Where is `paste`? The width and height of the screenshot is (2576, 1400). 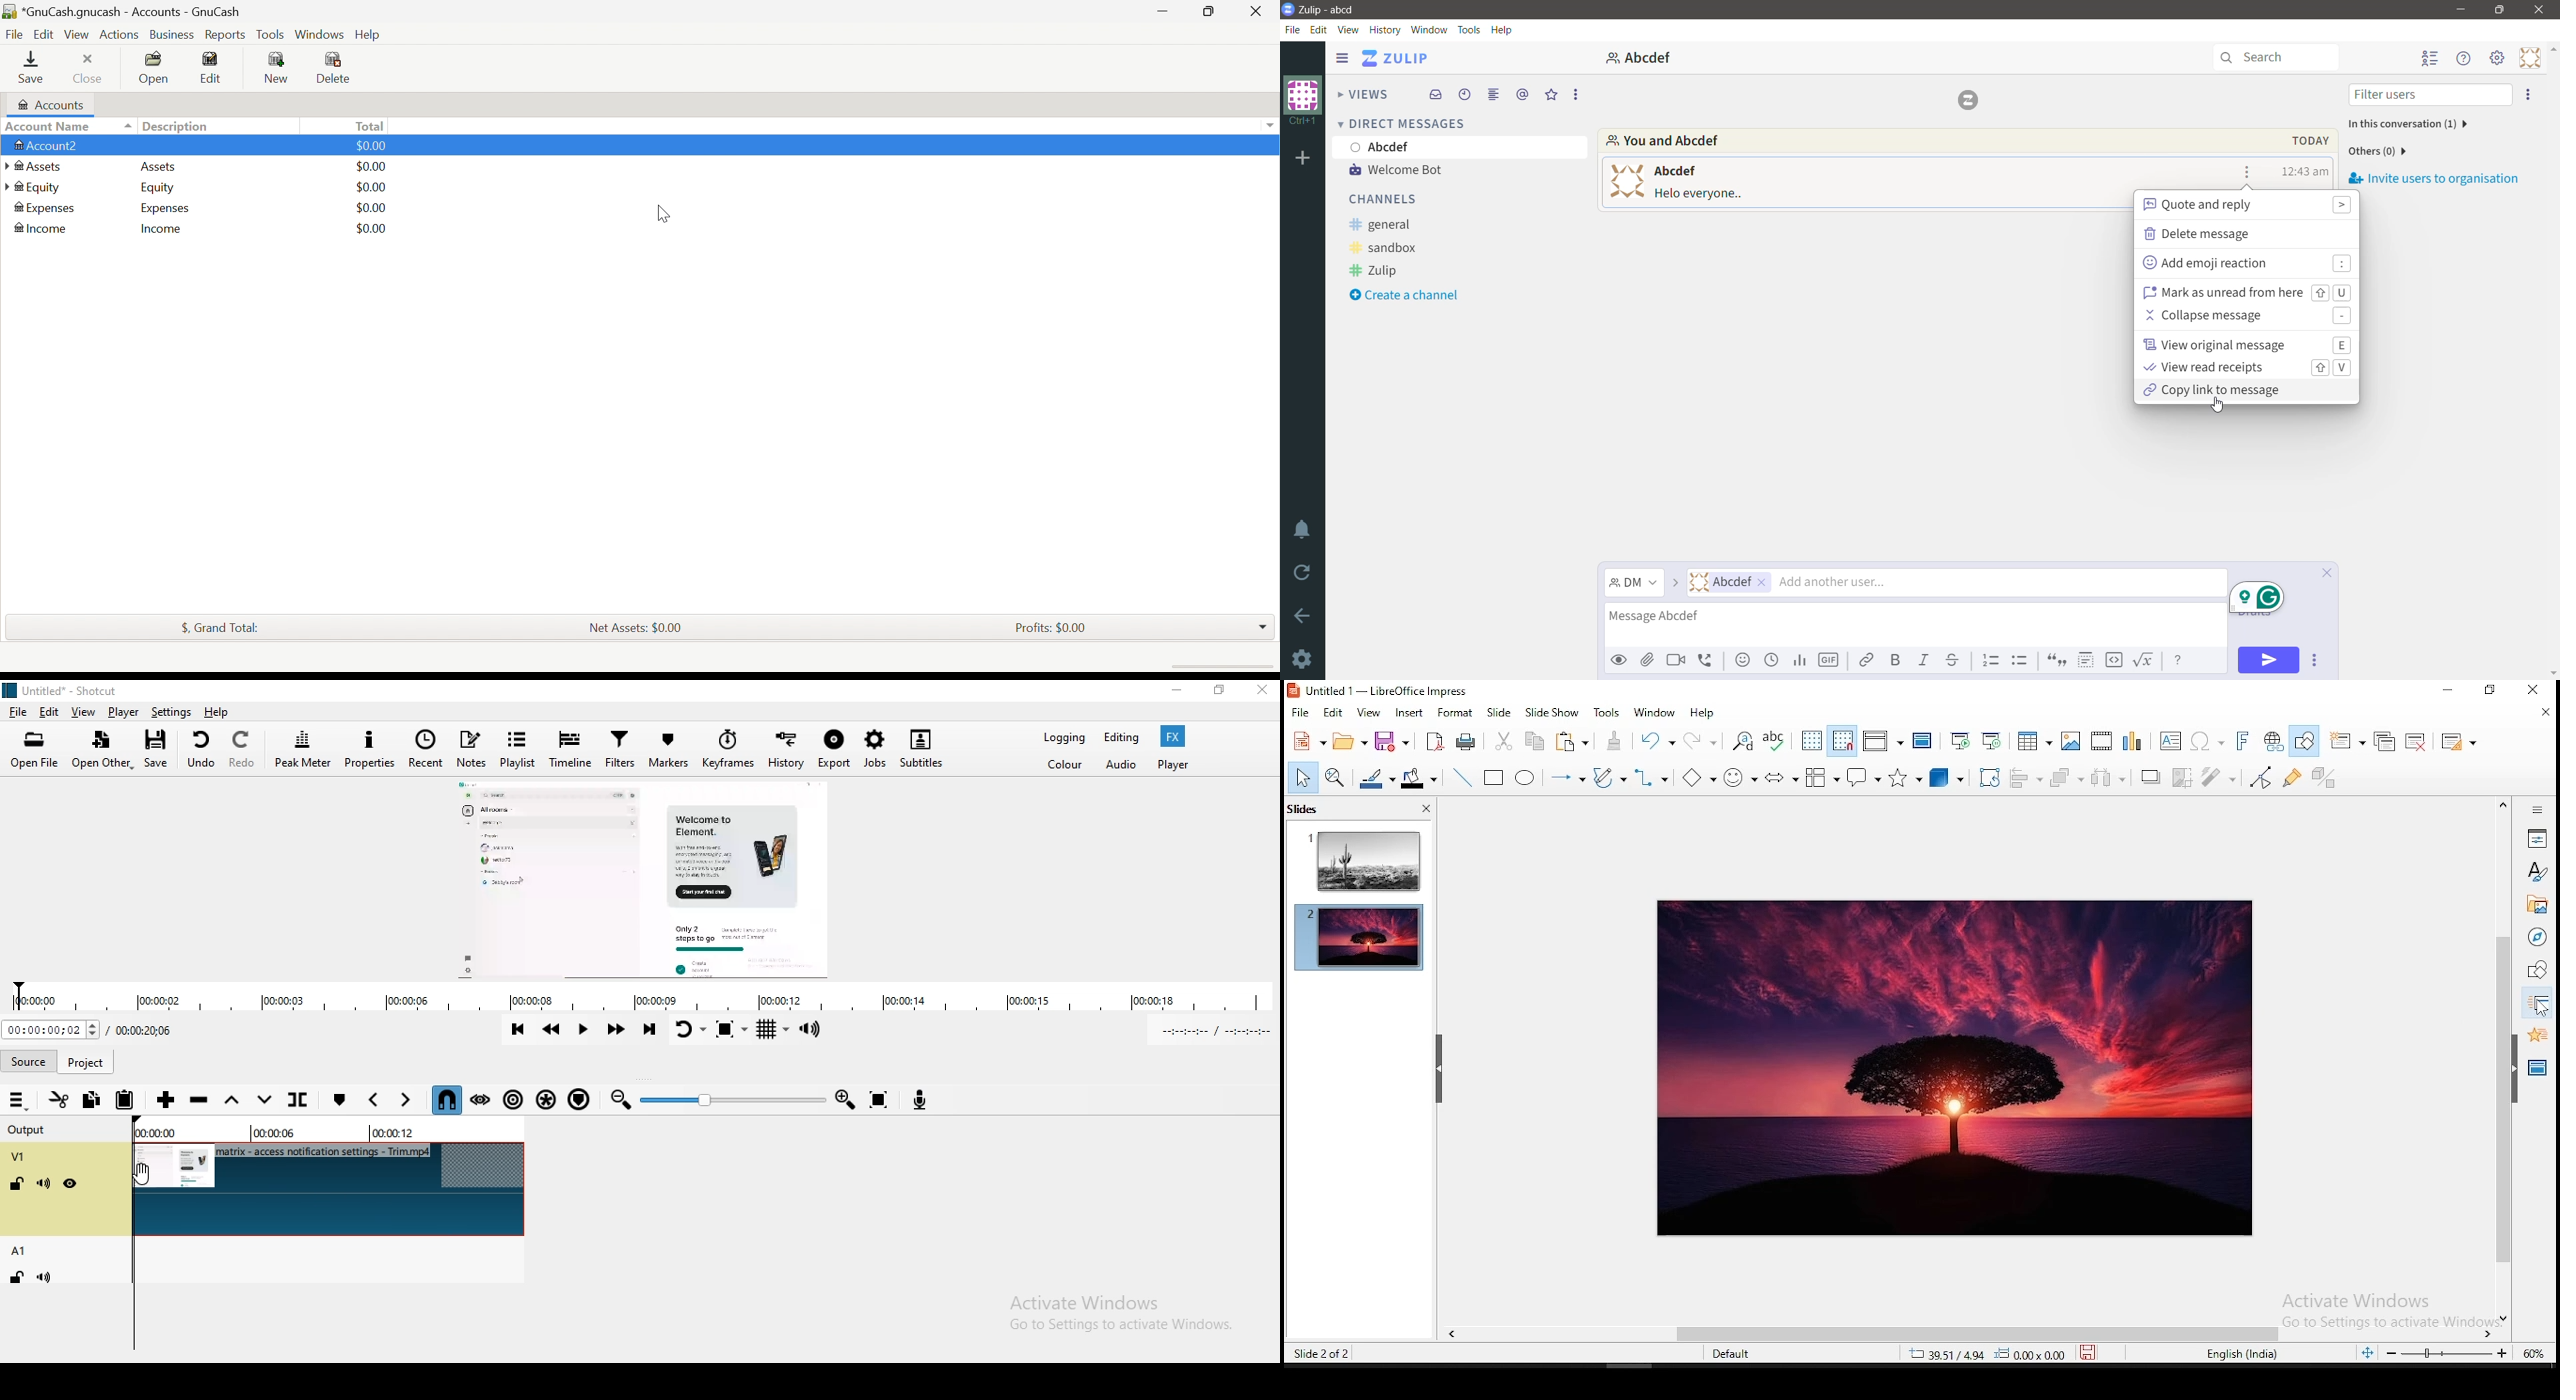 paste is located at coordinates (1615, 739).